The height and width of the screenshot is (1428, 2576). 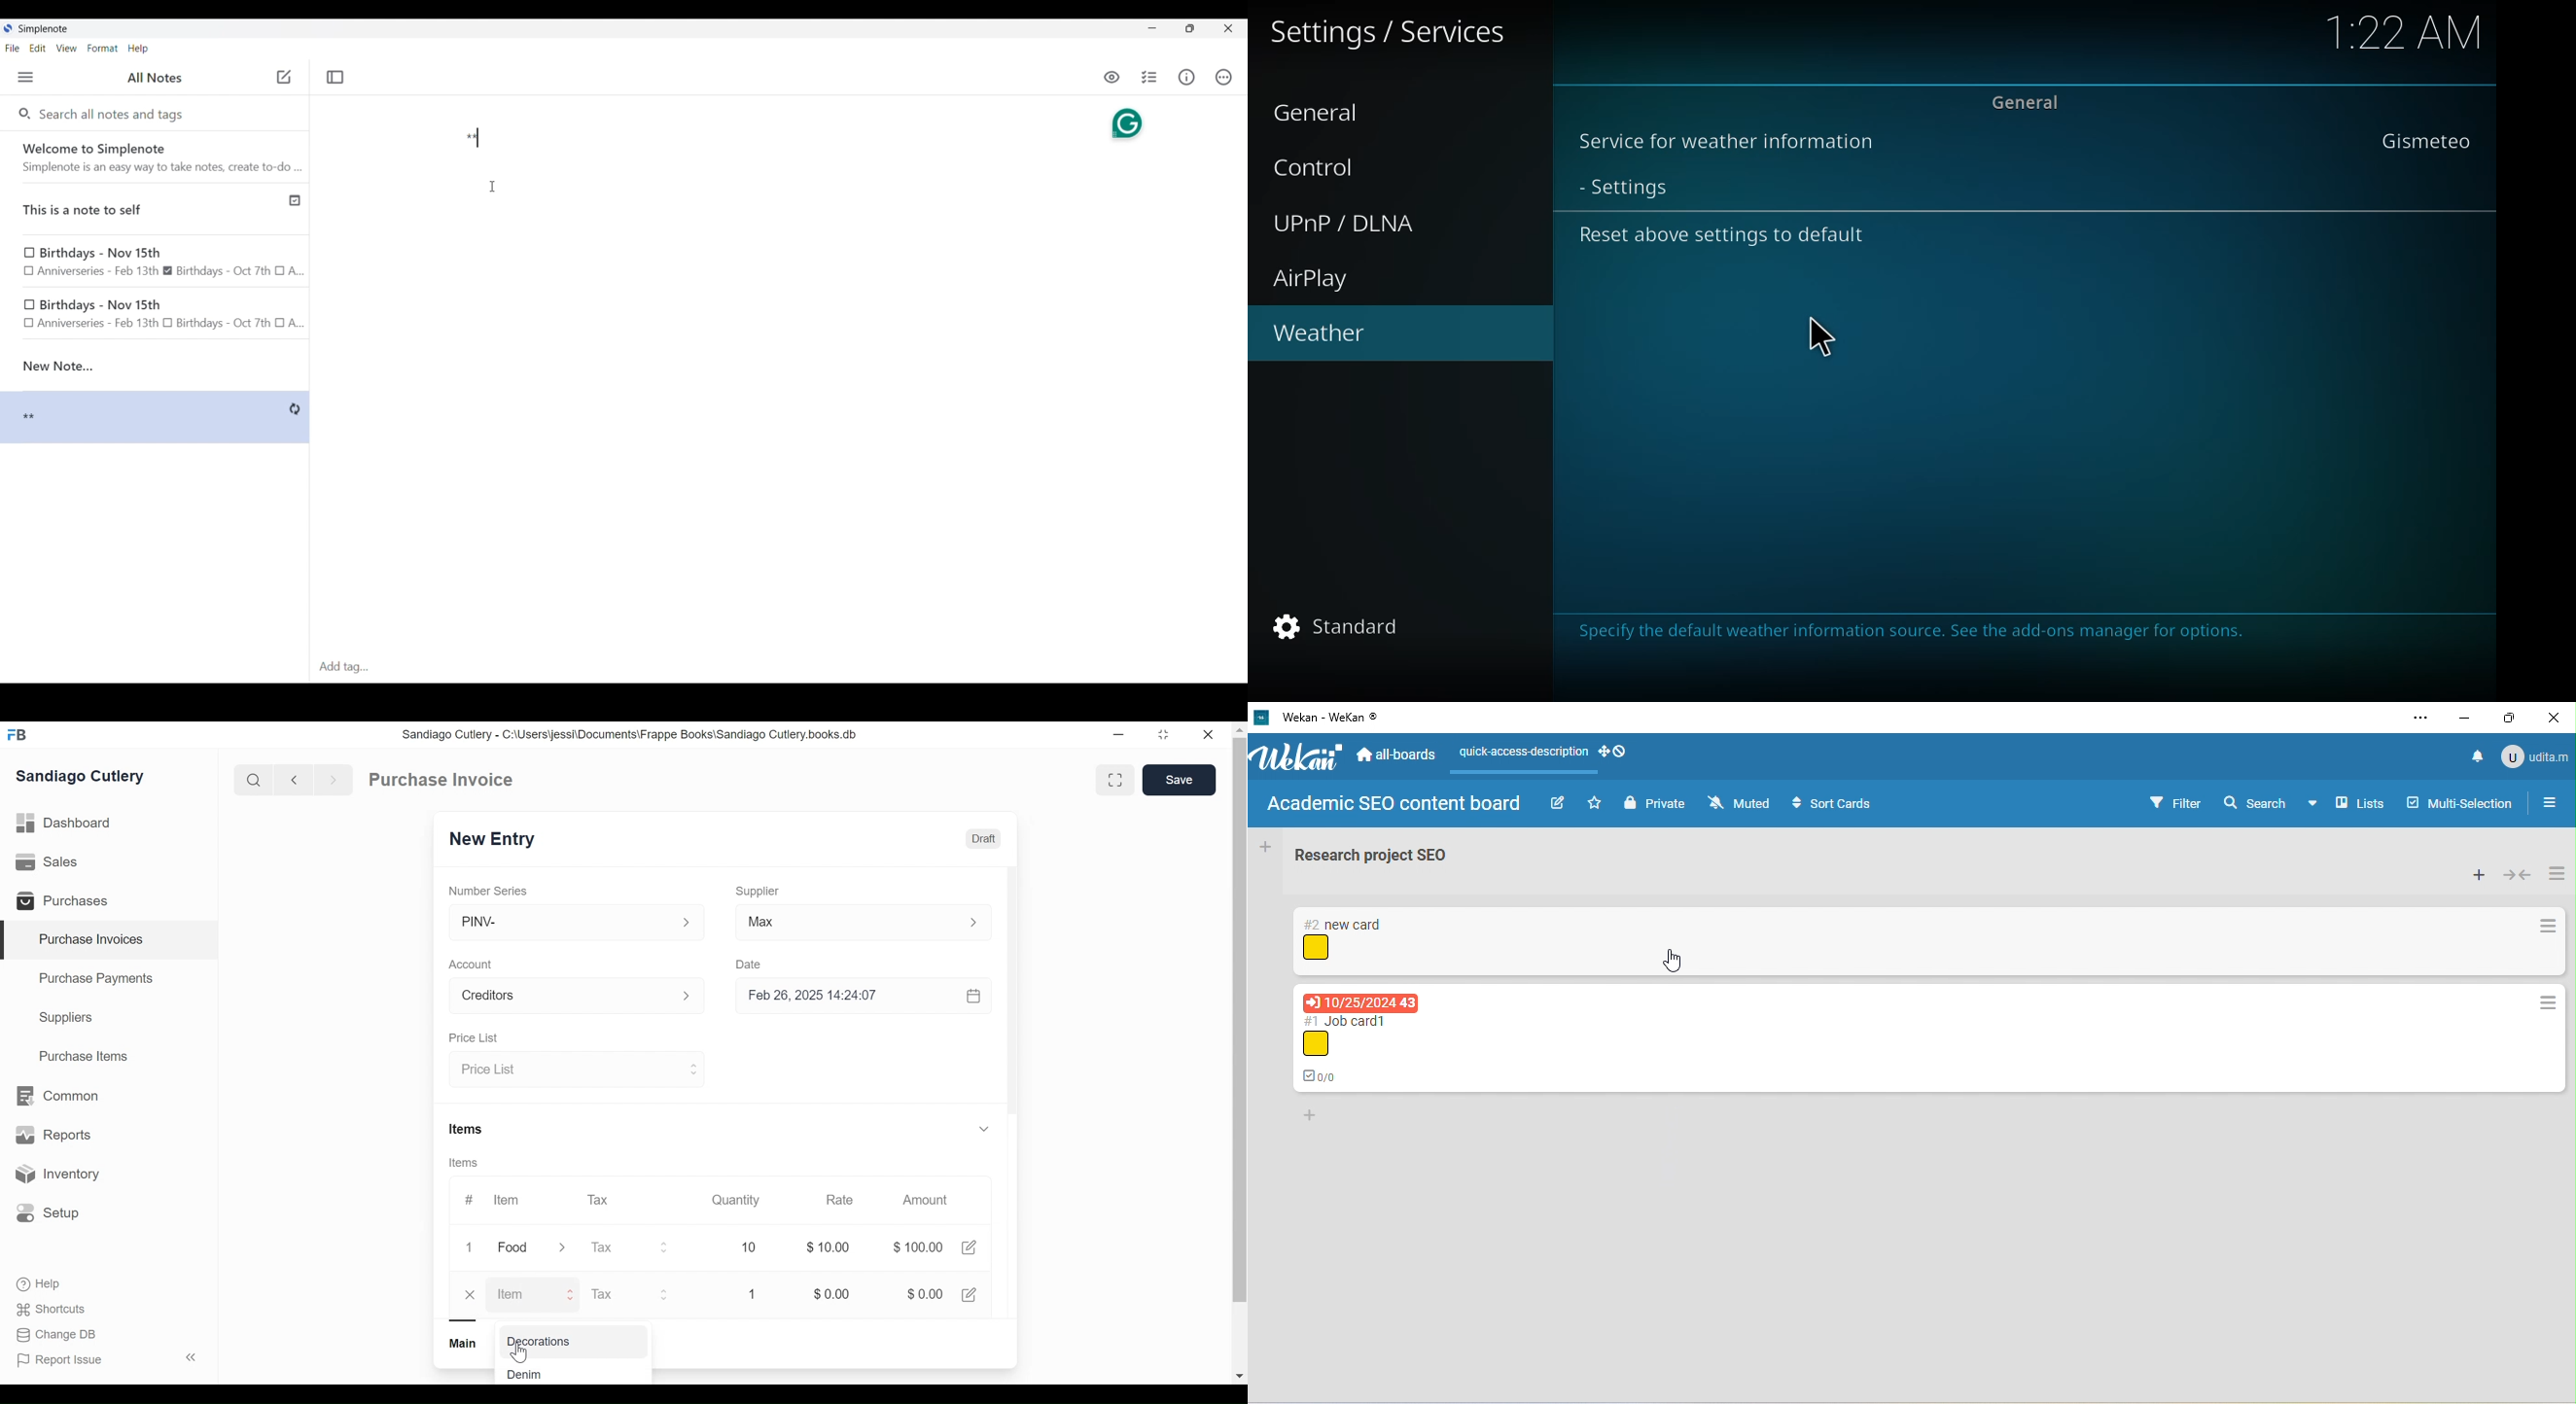 What do you see at coordinates (929, 1201) in the screenshot?
I see `Amount` at bounding box center [929, 1201].